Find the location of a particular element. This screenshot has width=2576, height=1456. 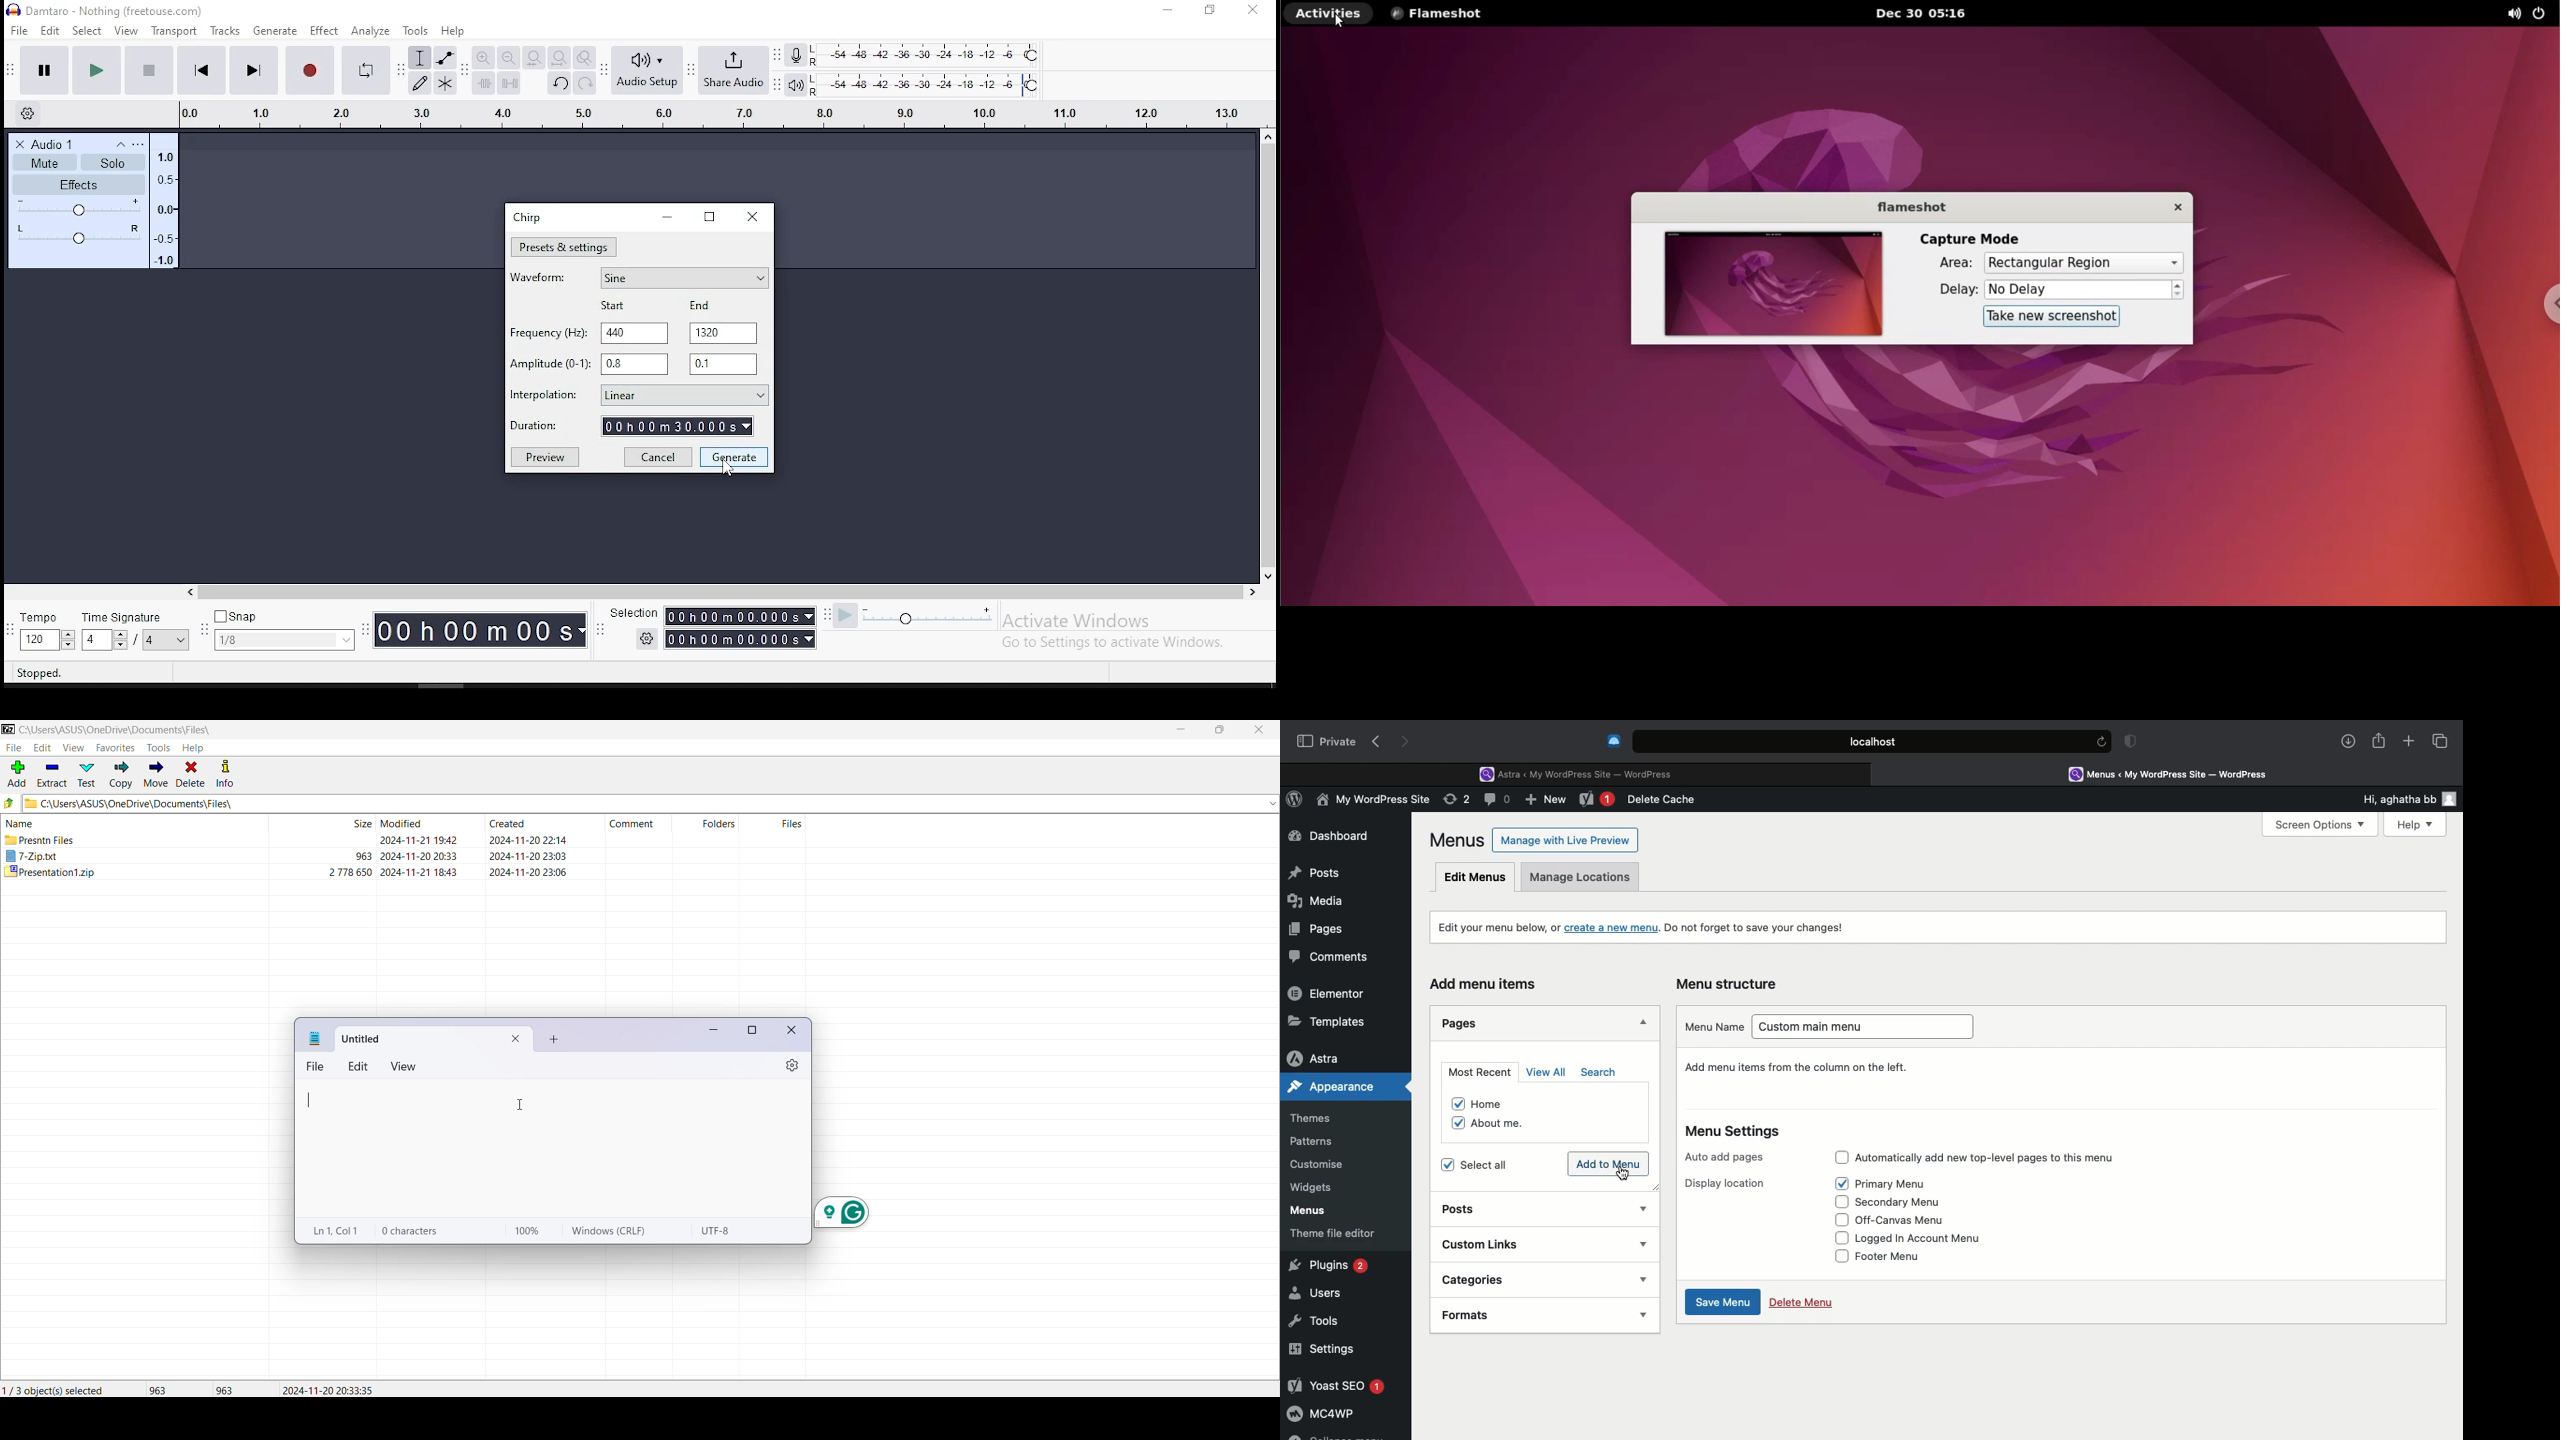

minimize is located at coordinates (667, 217).